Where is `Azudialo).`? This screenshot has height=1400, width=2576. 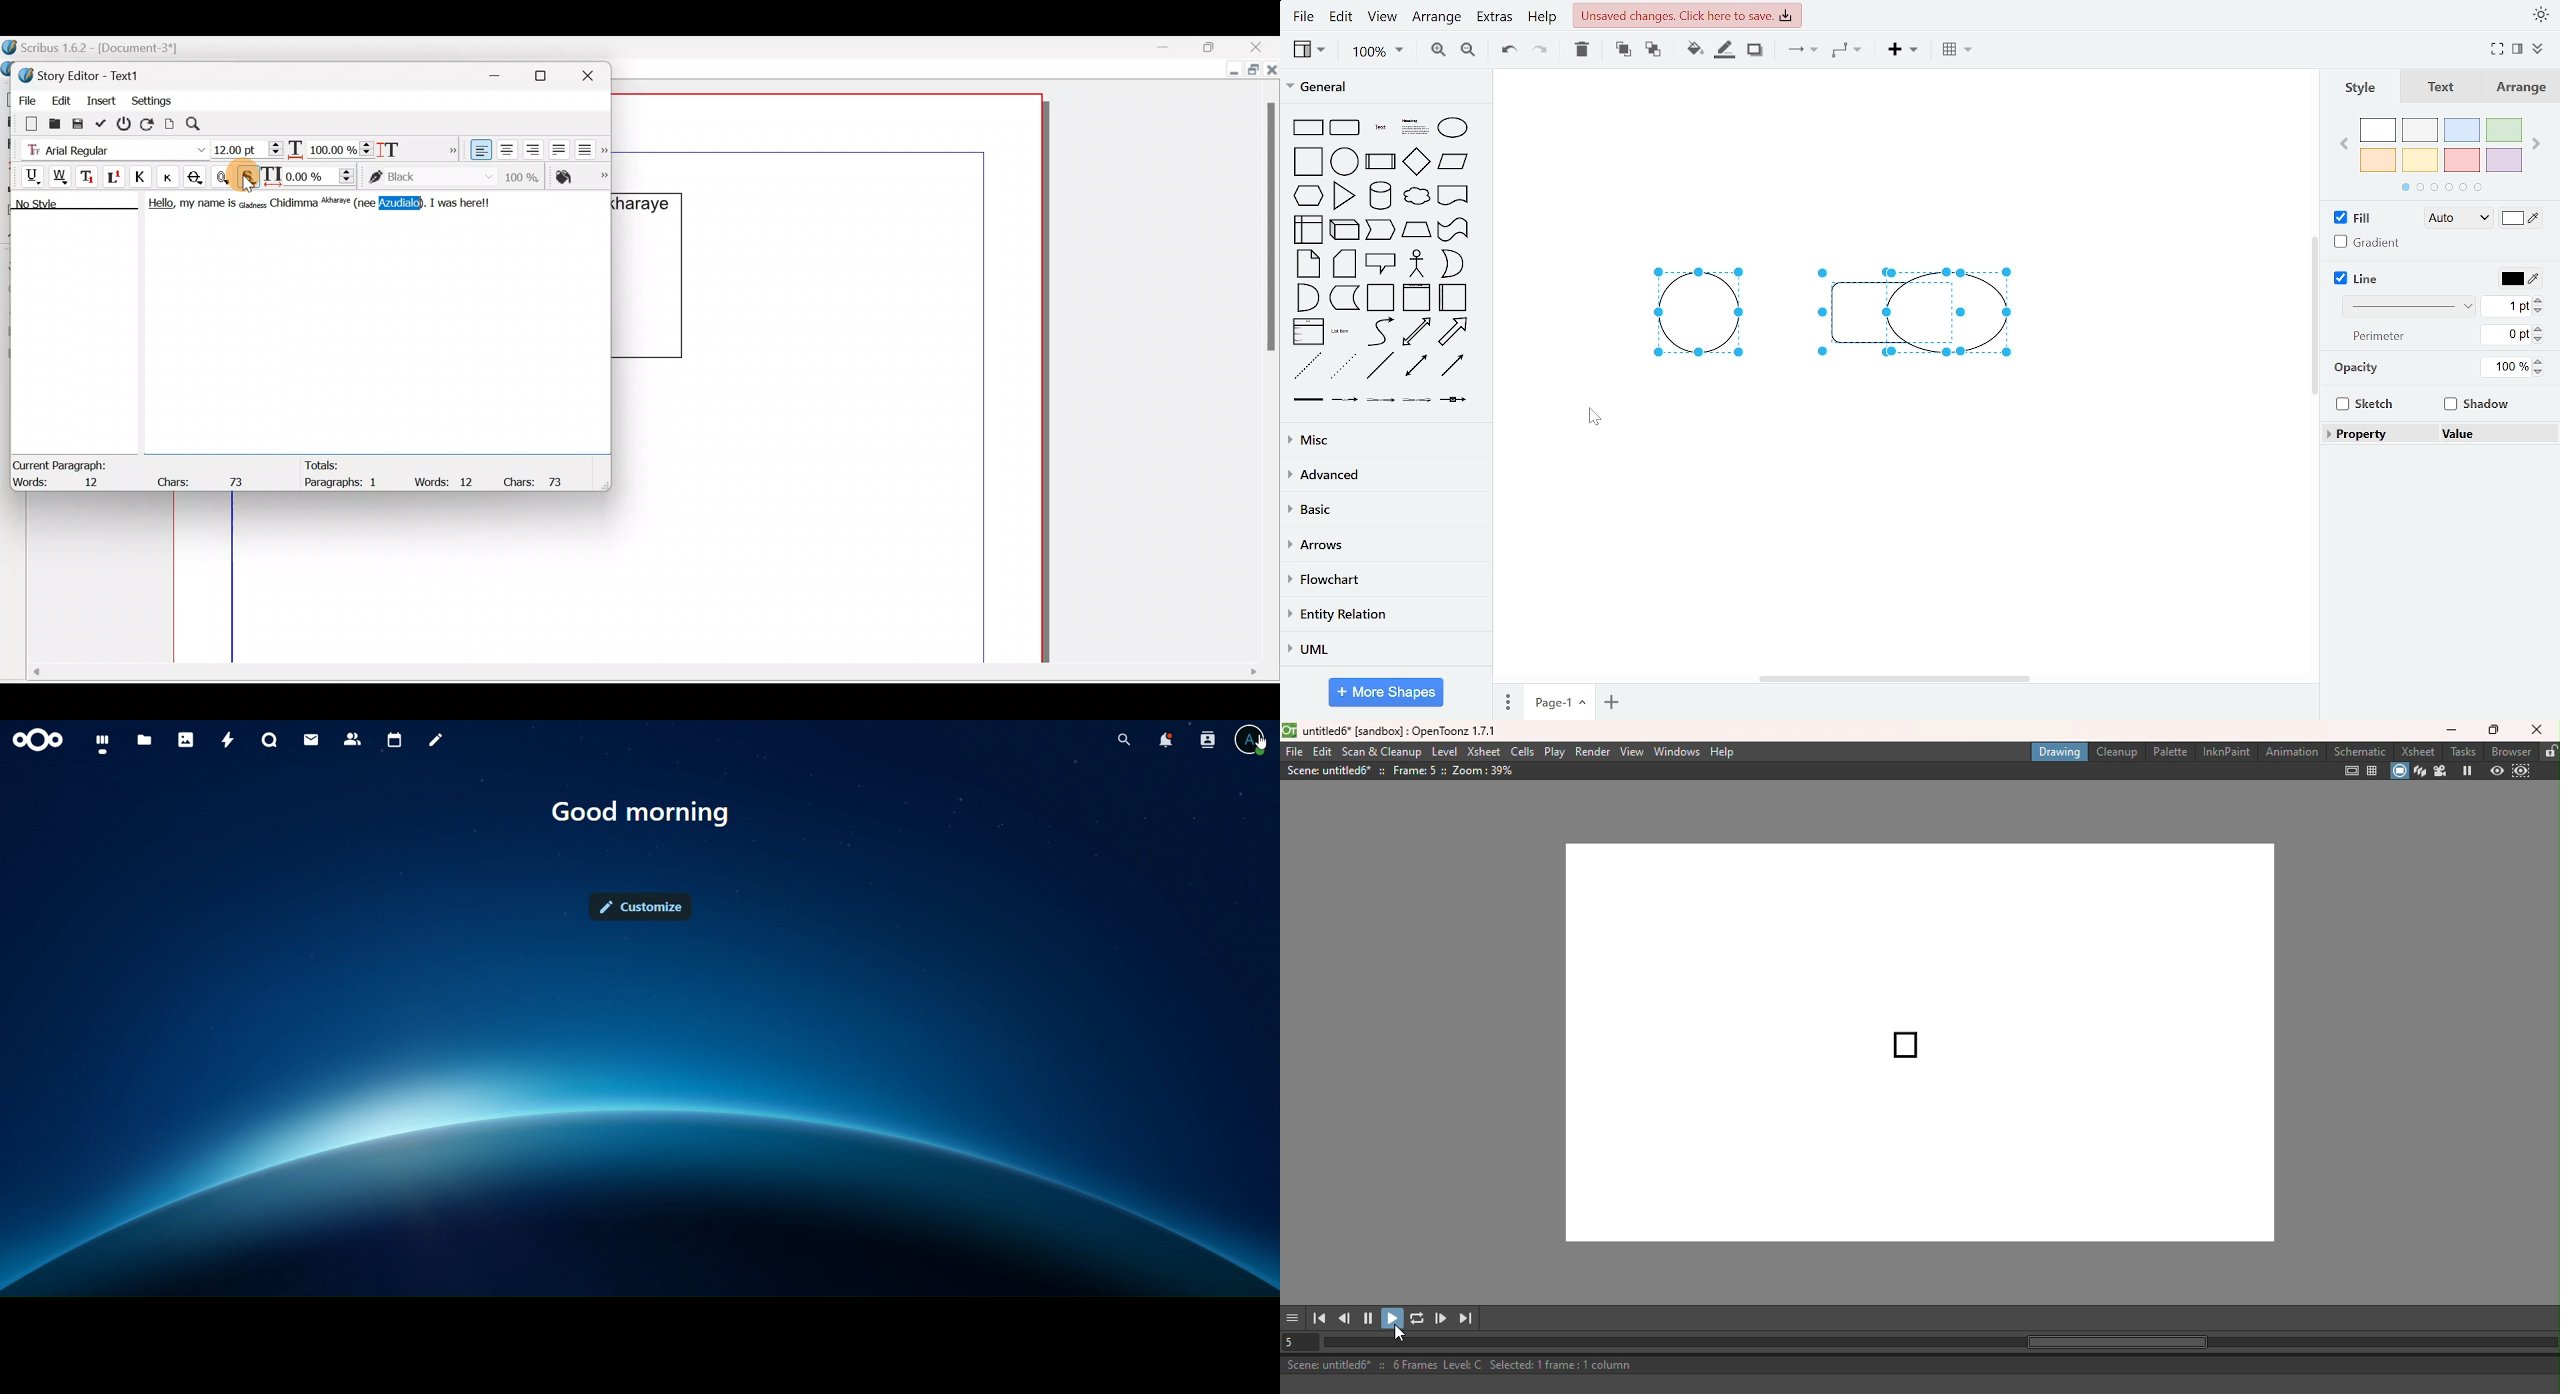
Azudialo). is located at coordinates (405, 203).